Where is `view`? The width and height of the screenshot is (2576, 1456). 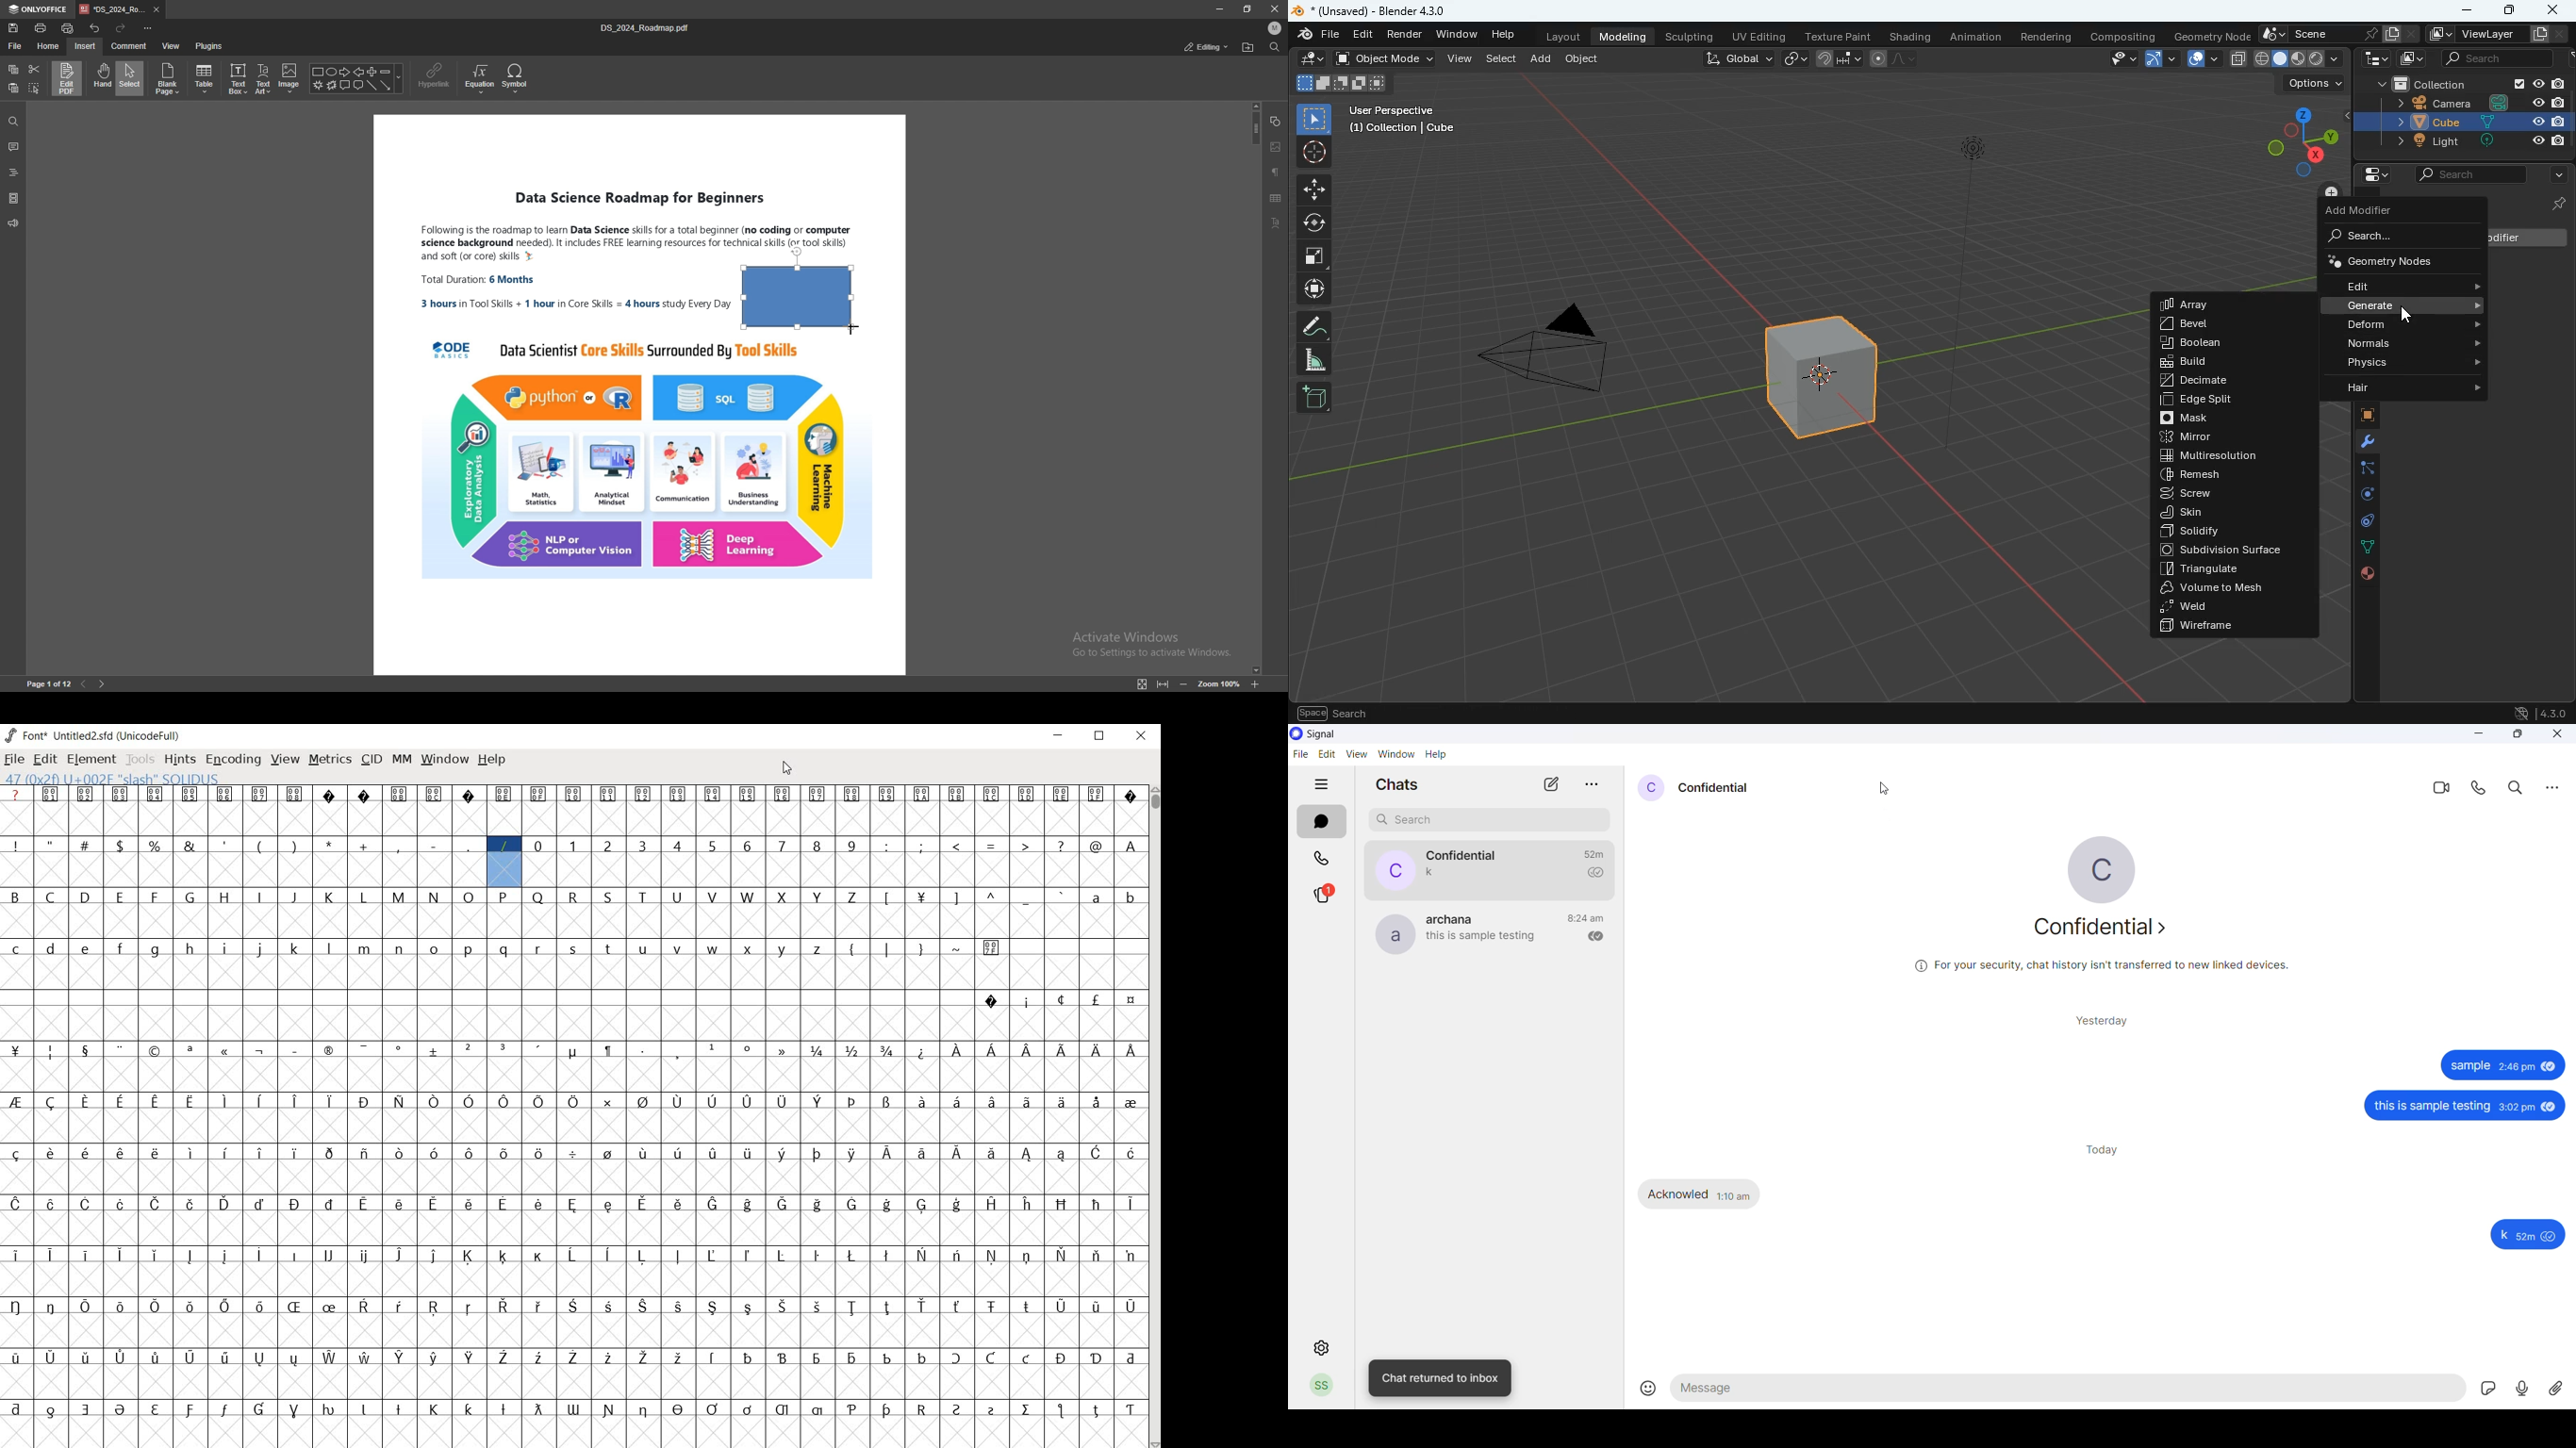
view is located at coordinates (172, 46).